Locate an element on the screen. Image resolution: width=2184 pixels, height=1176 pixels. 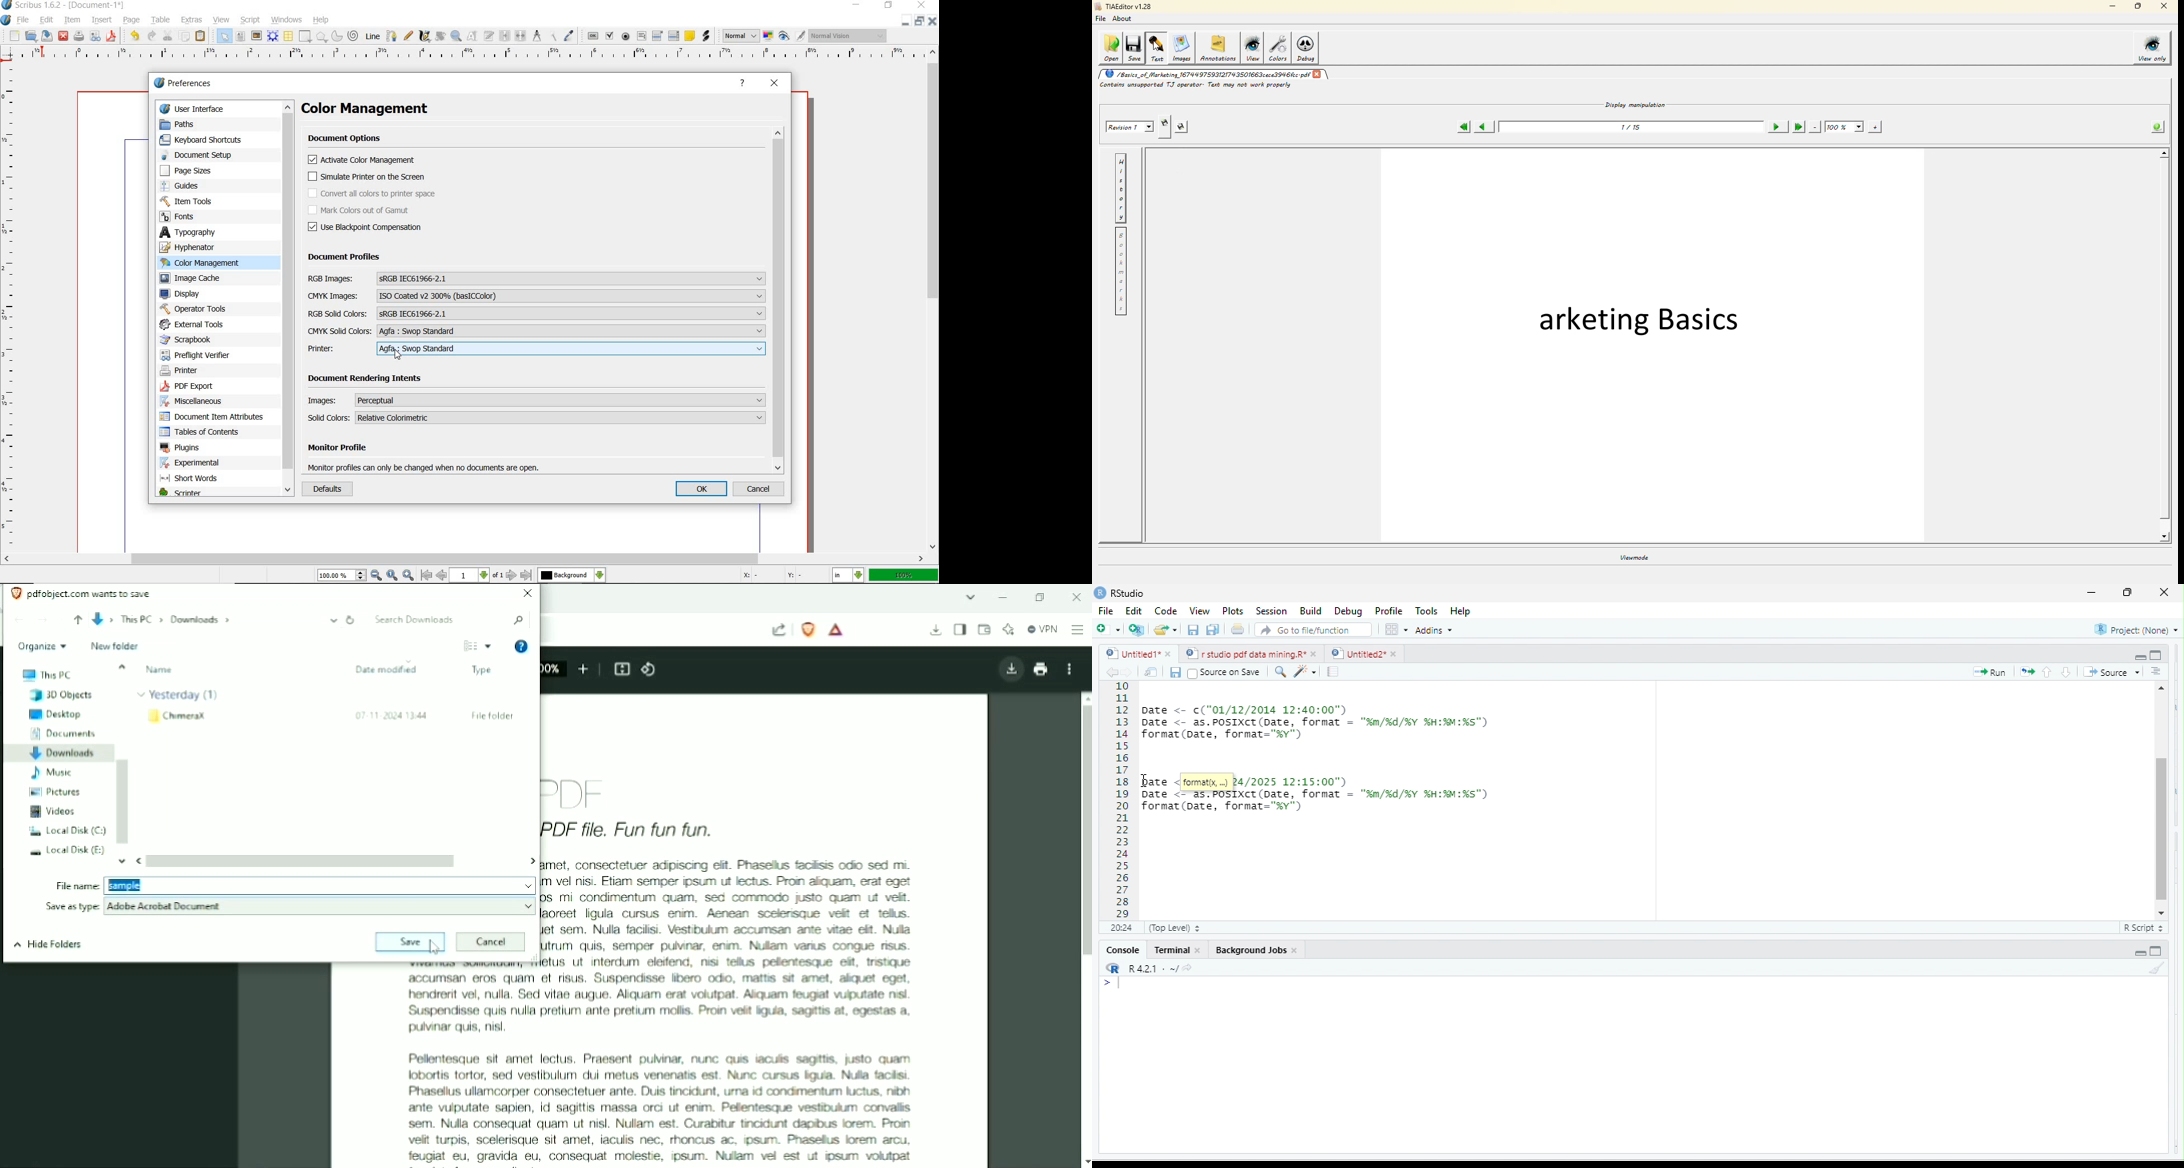
Leo AI is located at coordinates (1008, 630).